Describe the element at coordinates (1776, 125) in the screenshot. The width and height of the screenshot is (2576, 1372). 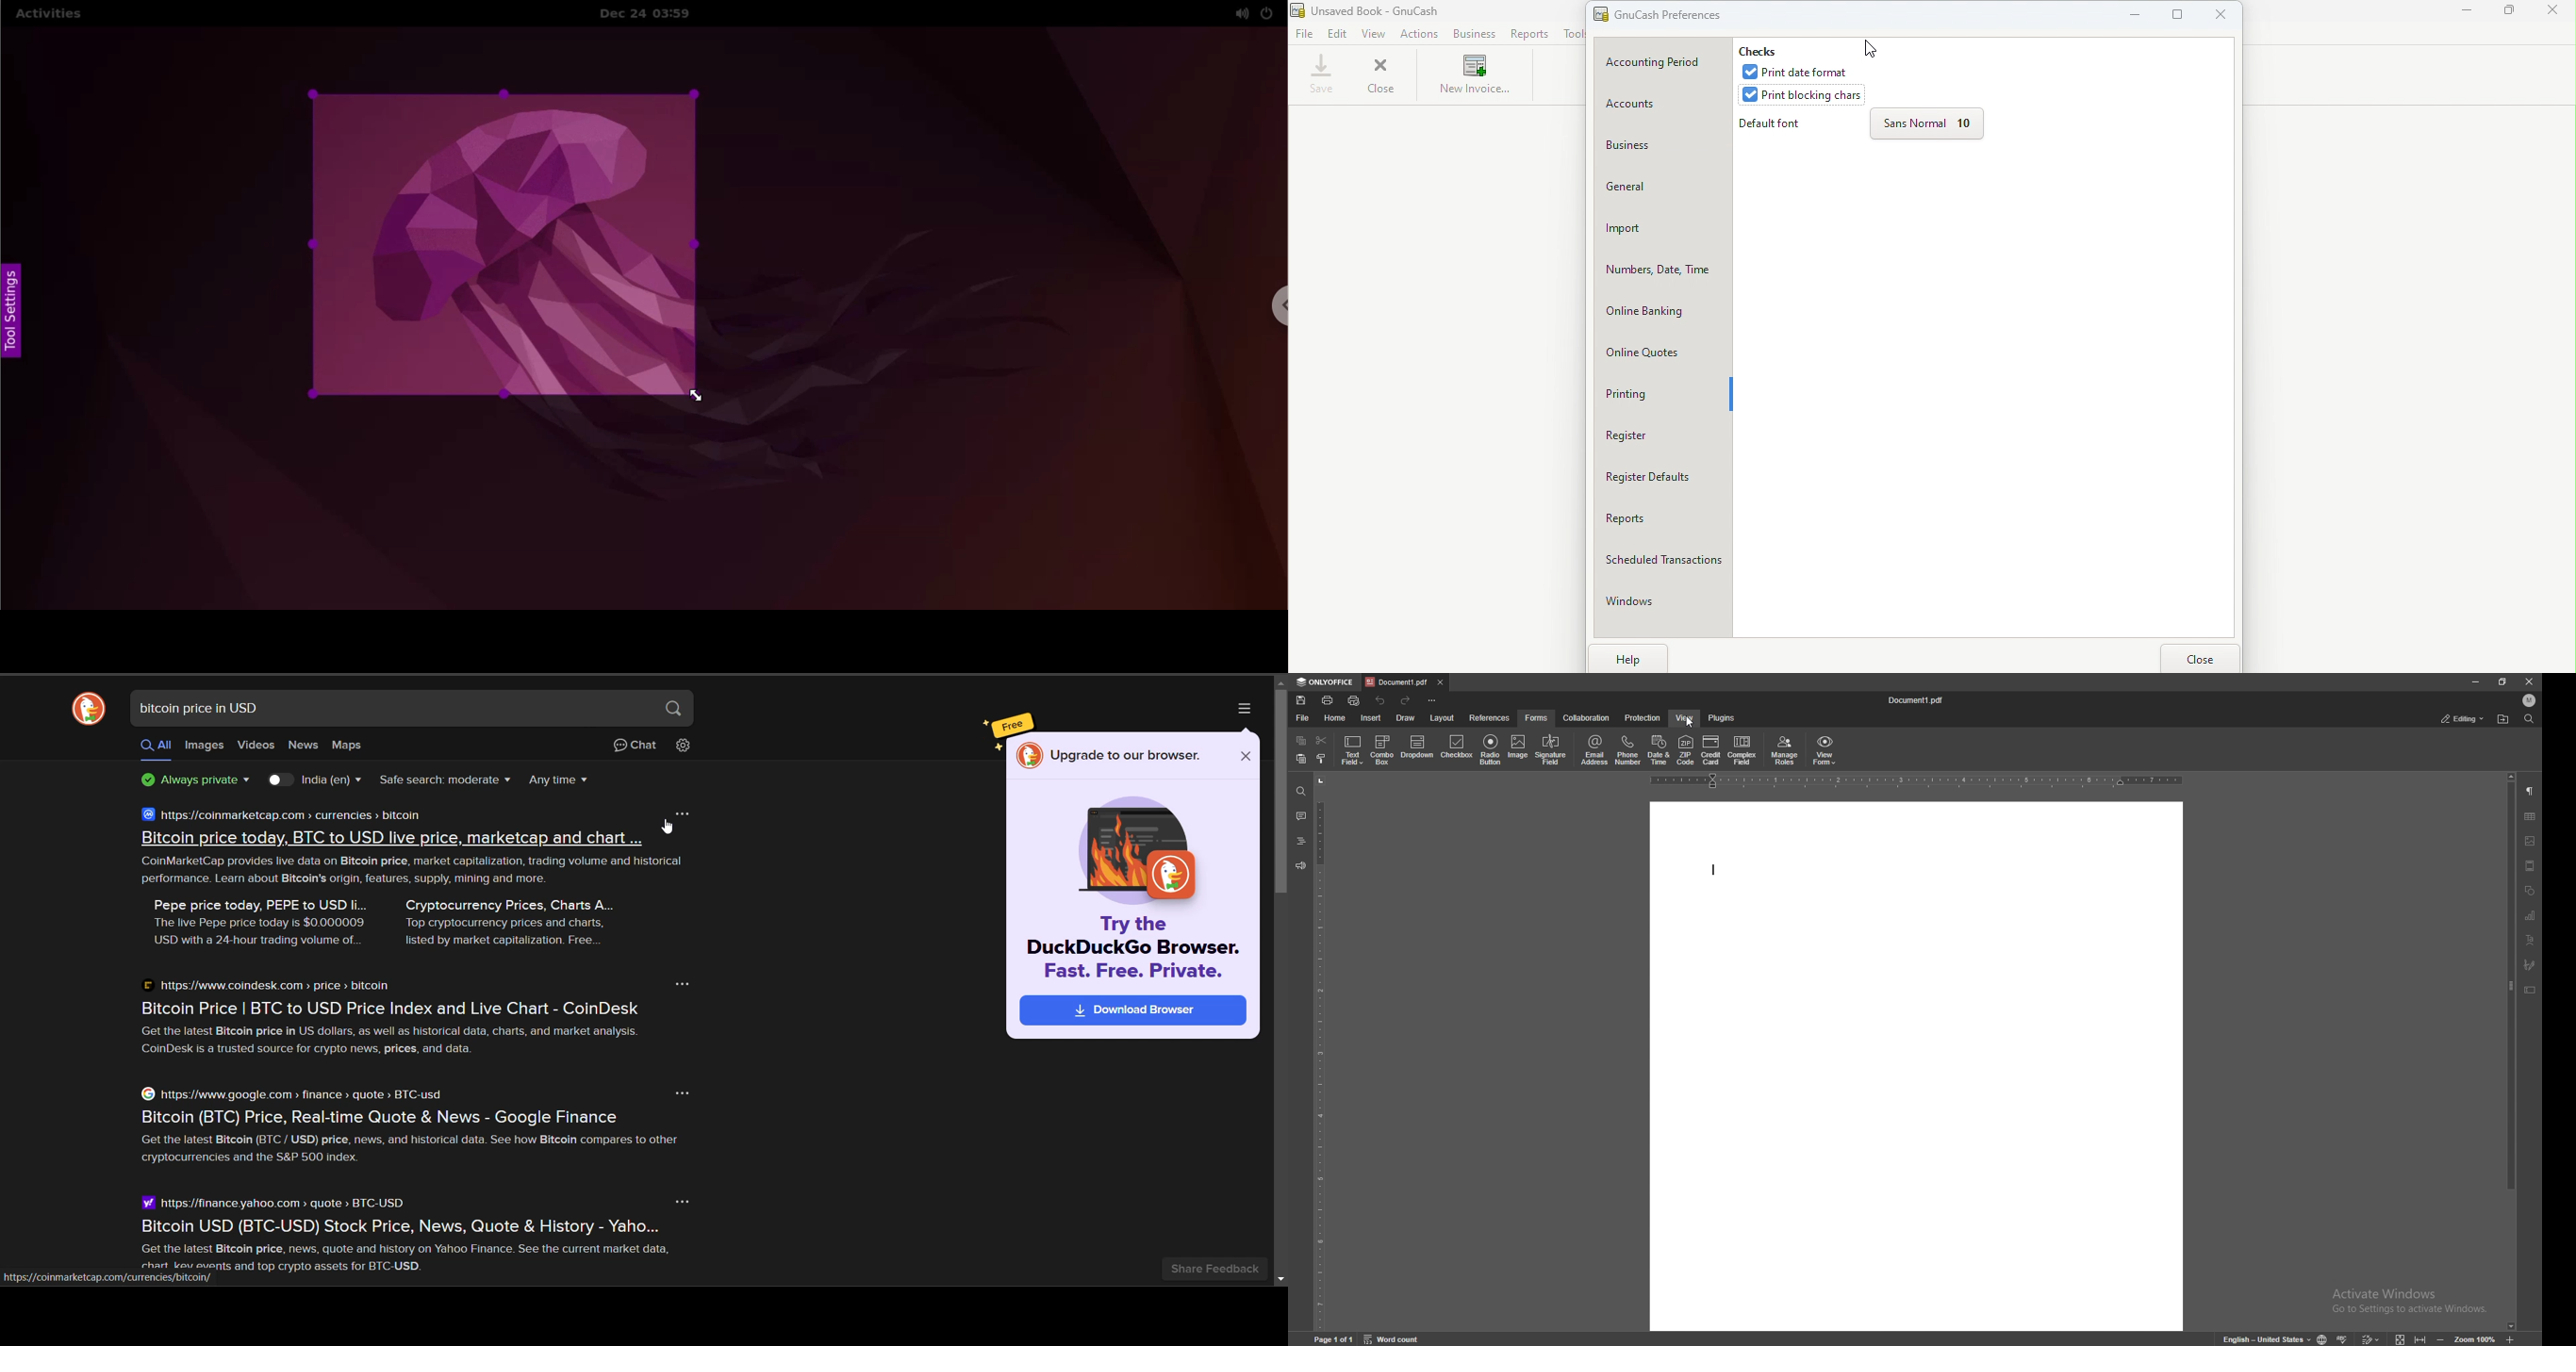
I see `Default fonts` at that location.